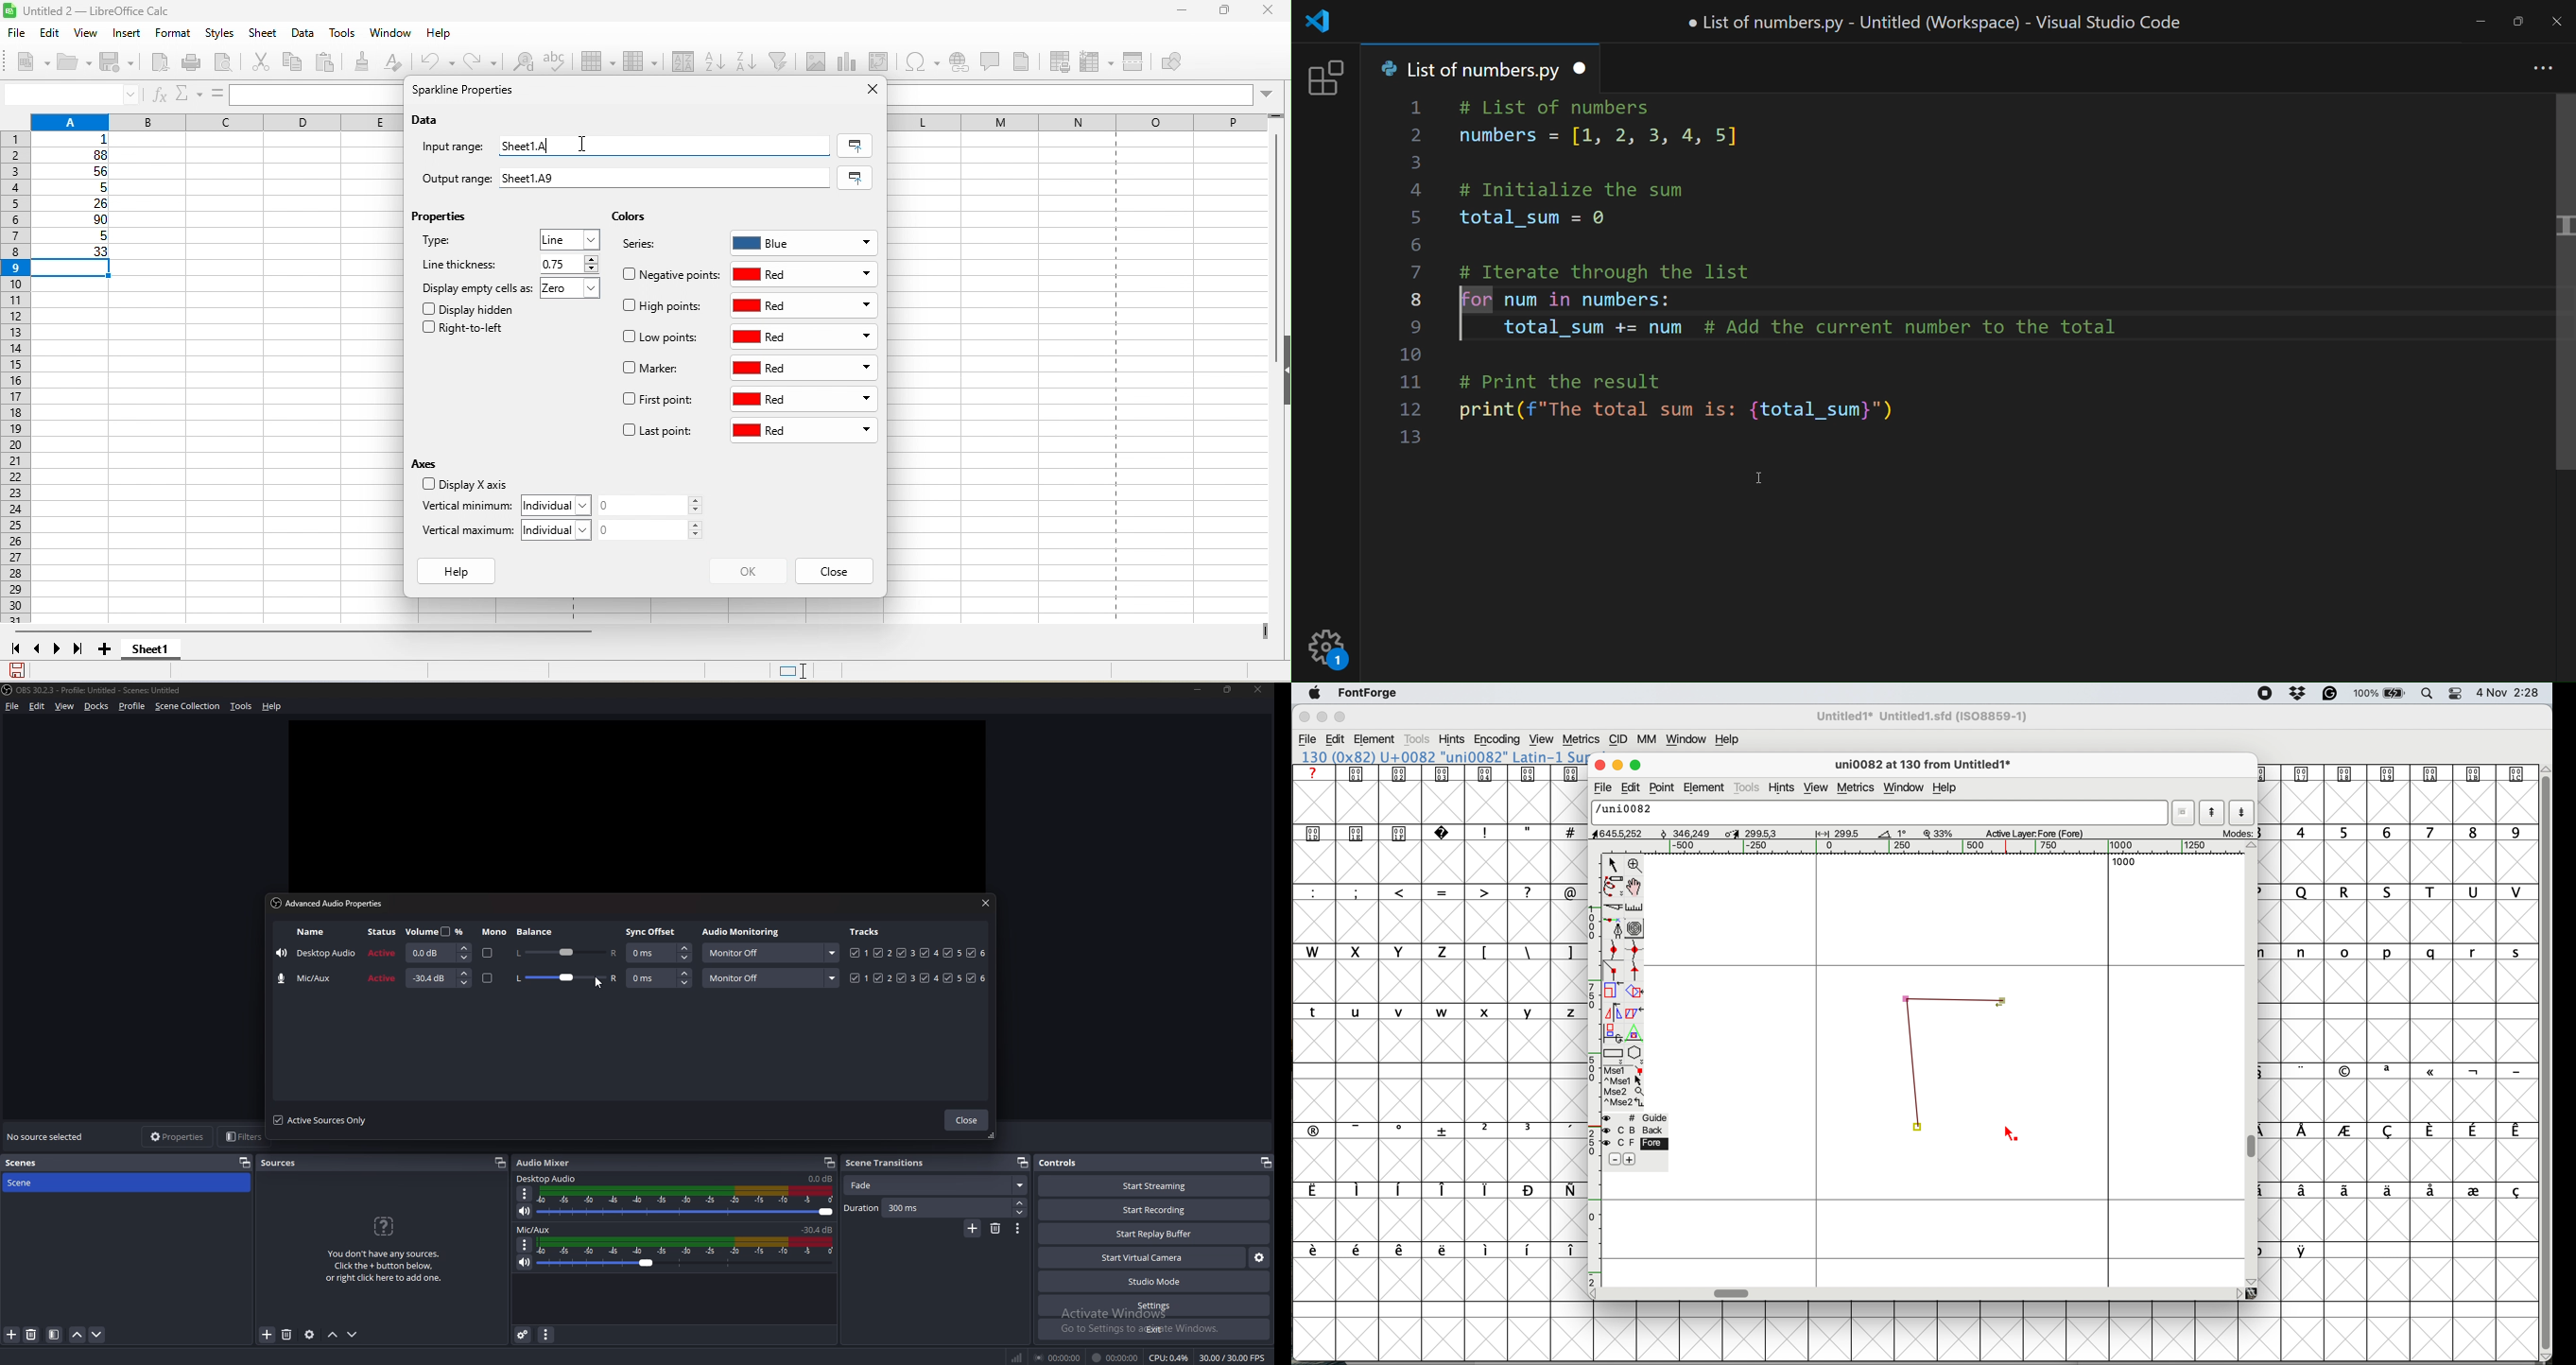 Image resolution: width=2576 pixels, height=1372 pixels. Describe the element at coordinates (2410, 1131) in the screenshot. I see `symbols` at that location.